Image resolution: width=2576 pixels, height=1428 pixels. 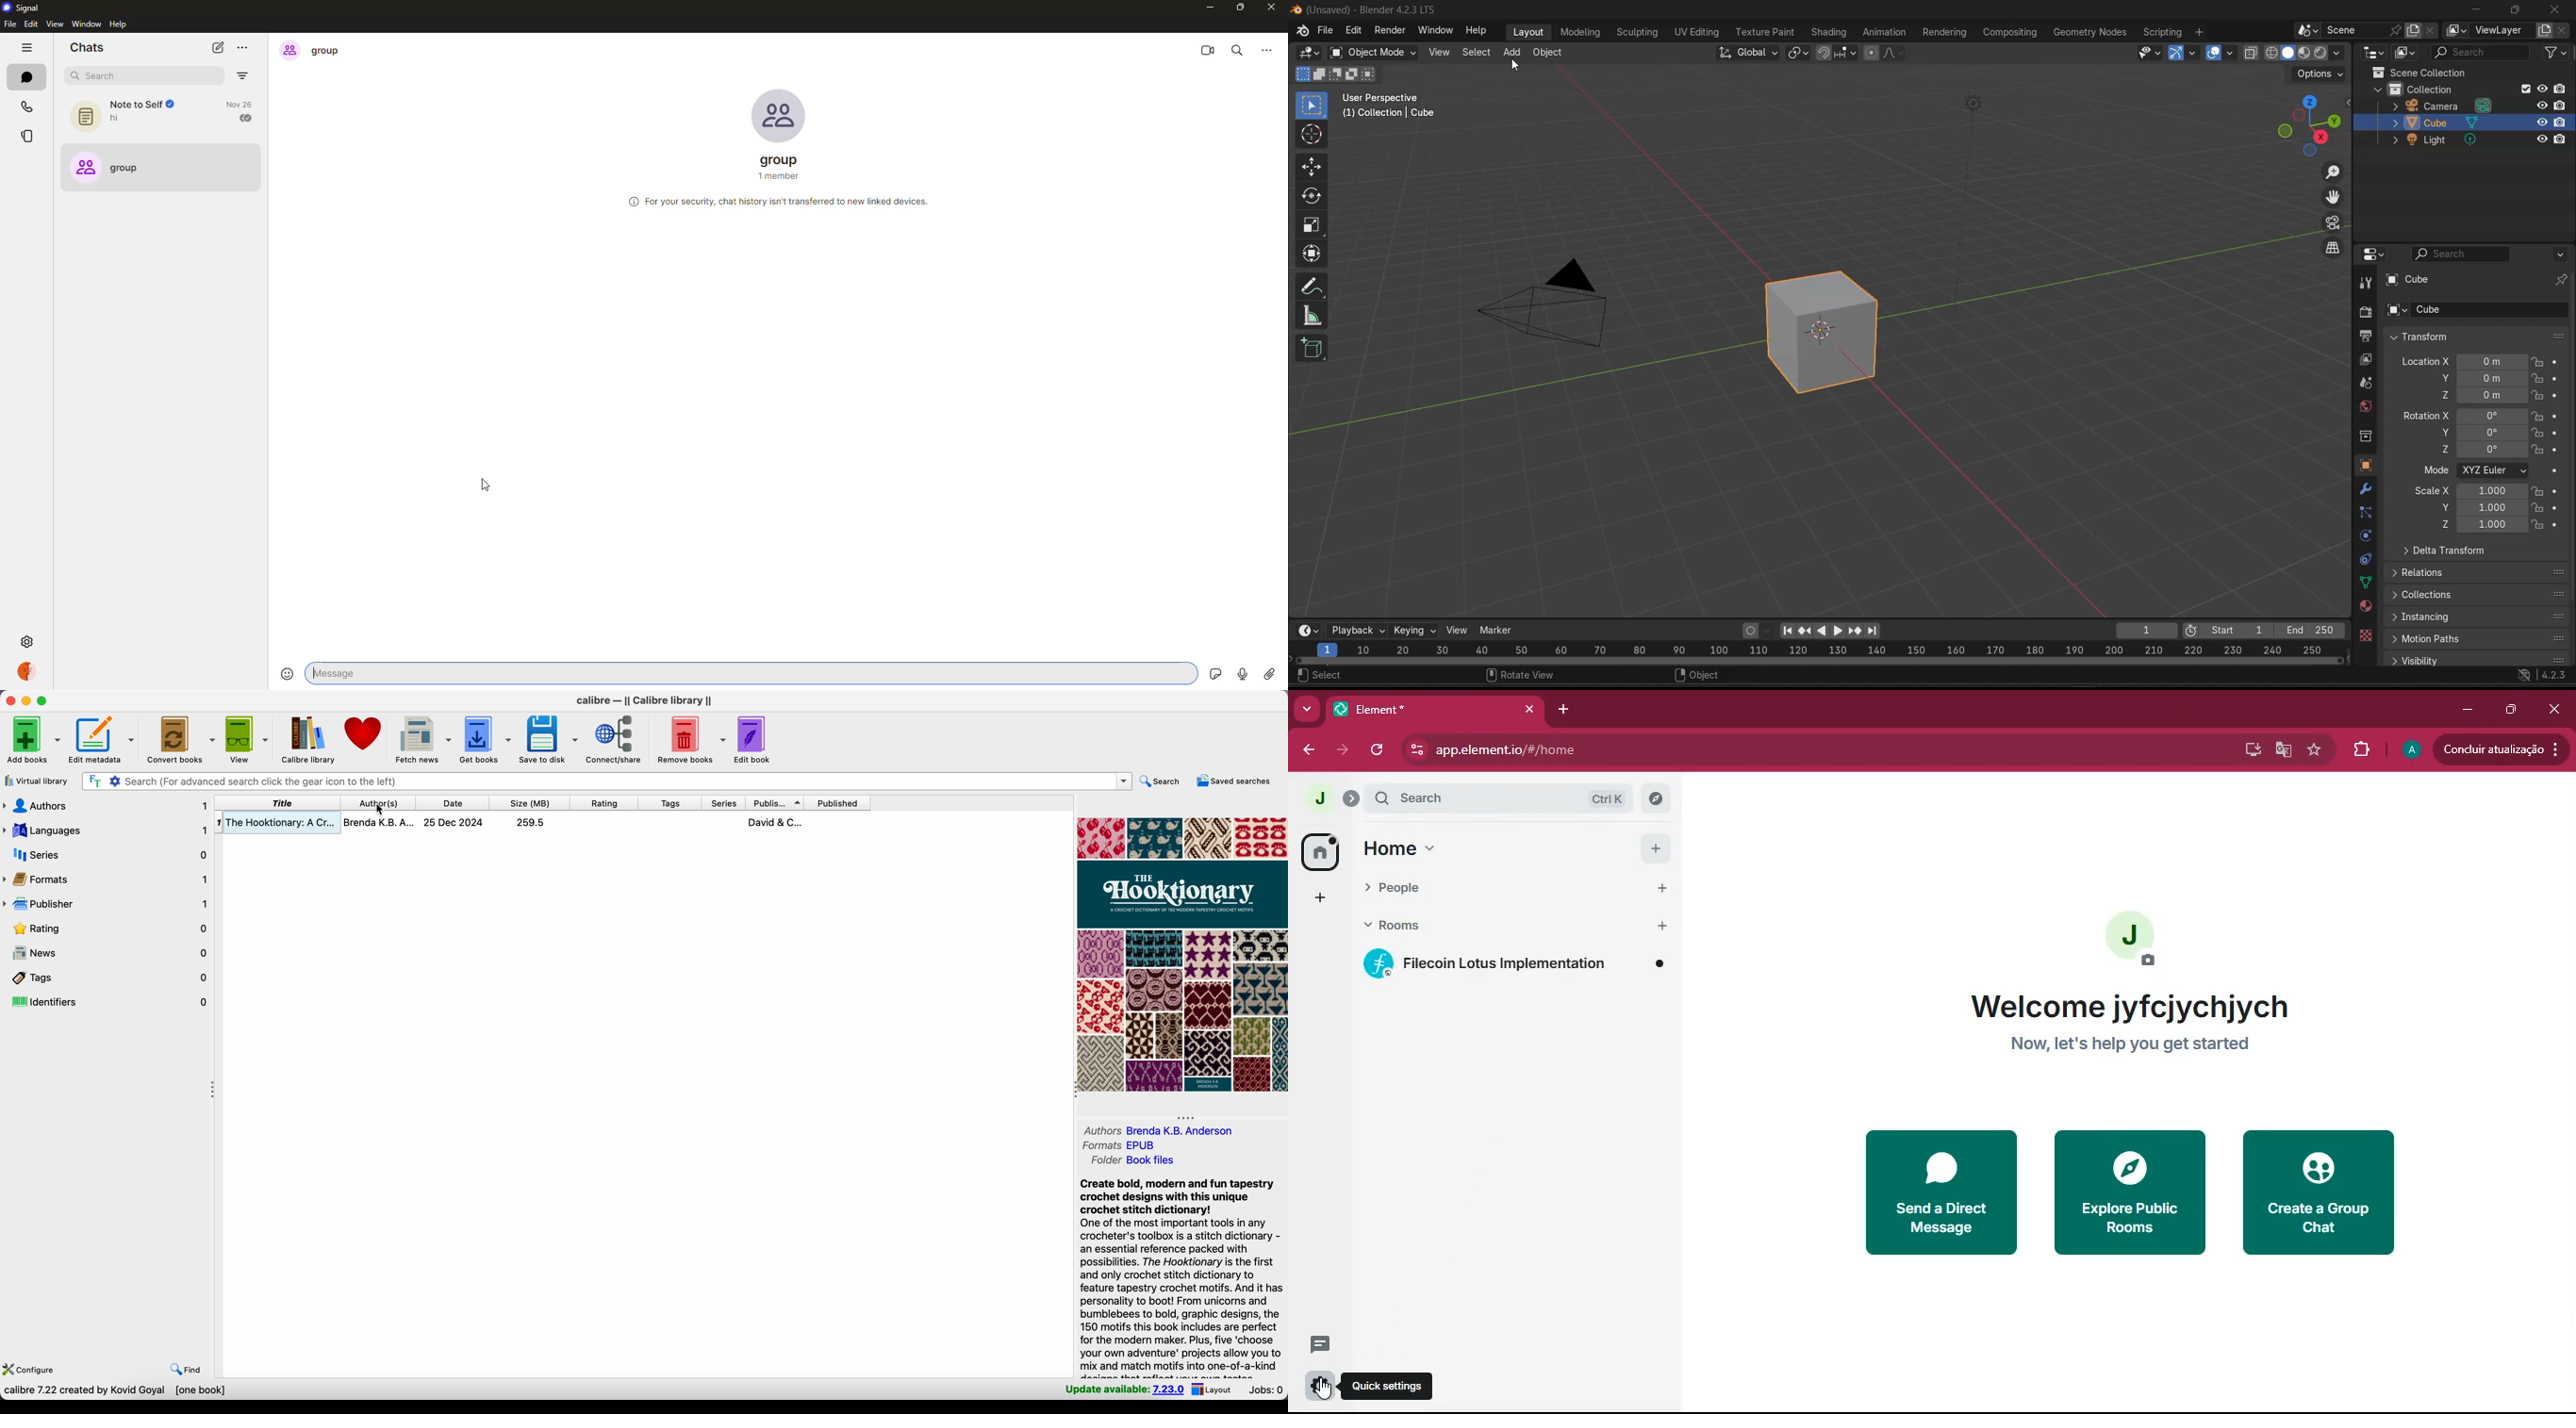 I want to click on app.elementio/#/home, so click(x=1700, y=749).